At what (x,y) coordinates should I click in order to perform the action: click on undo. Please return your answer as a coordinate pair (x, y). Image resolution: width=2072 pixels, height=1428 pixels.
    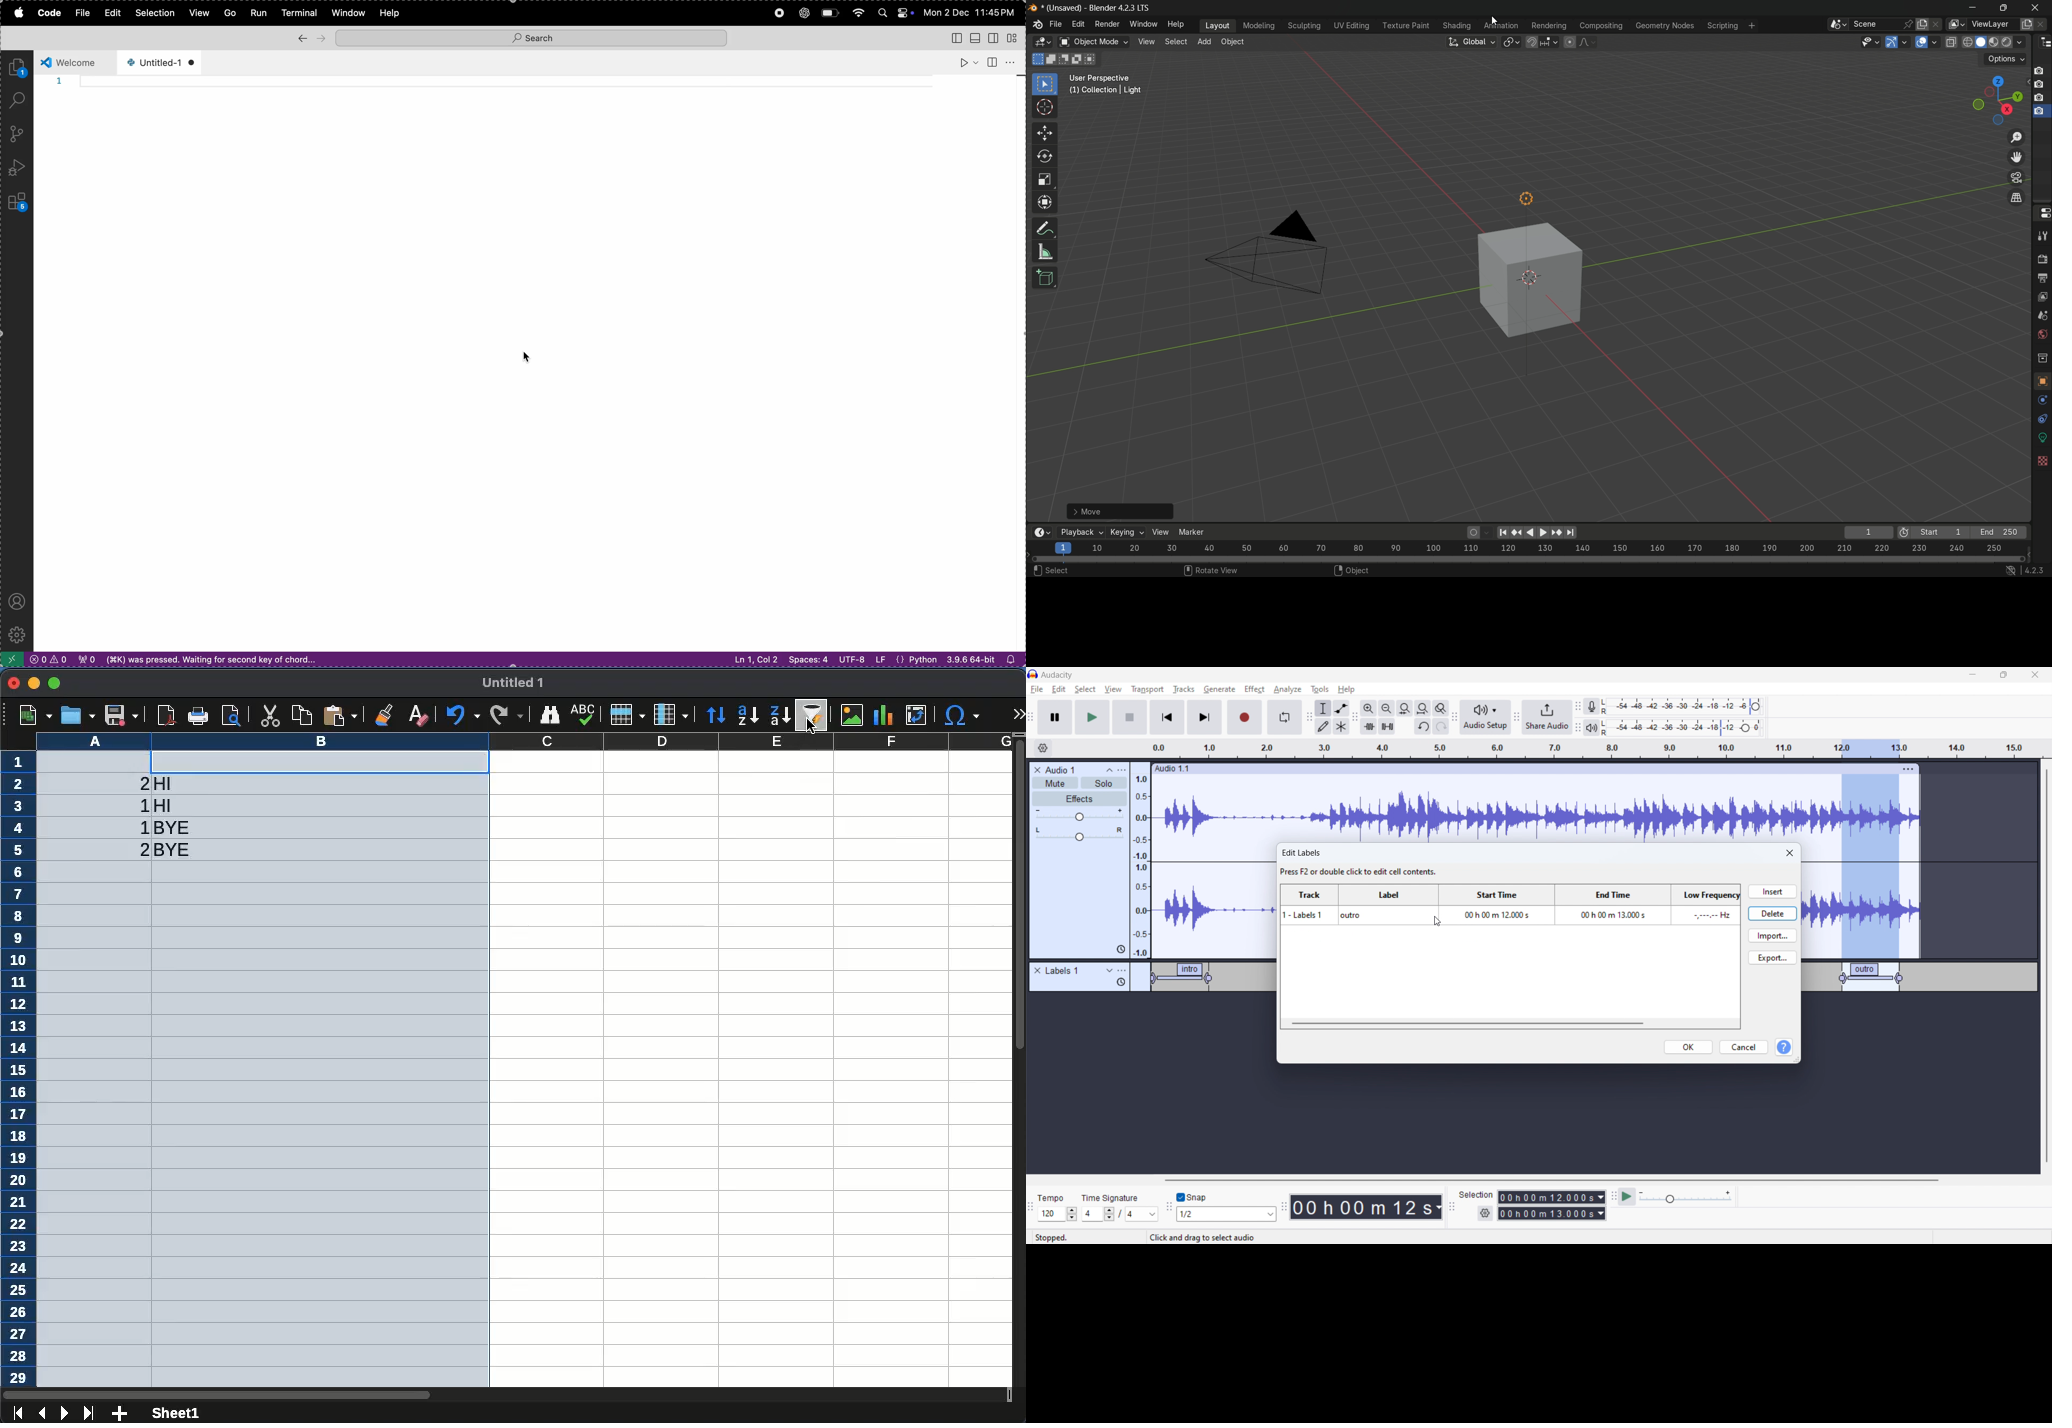
    Looking at the image, I should click on (1423, 727).